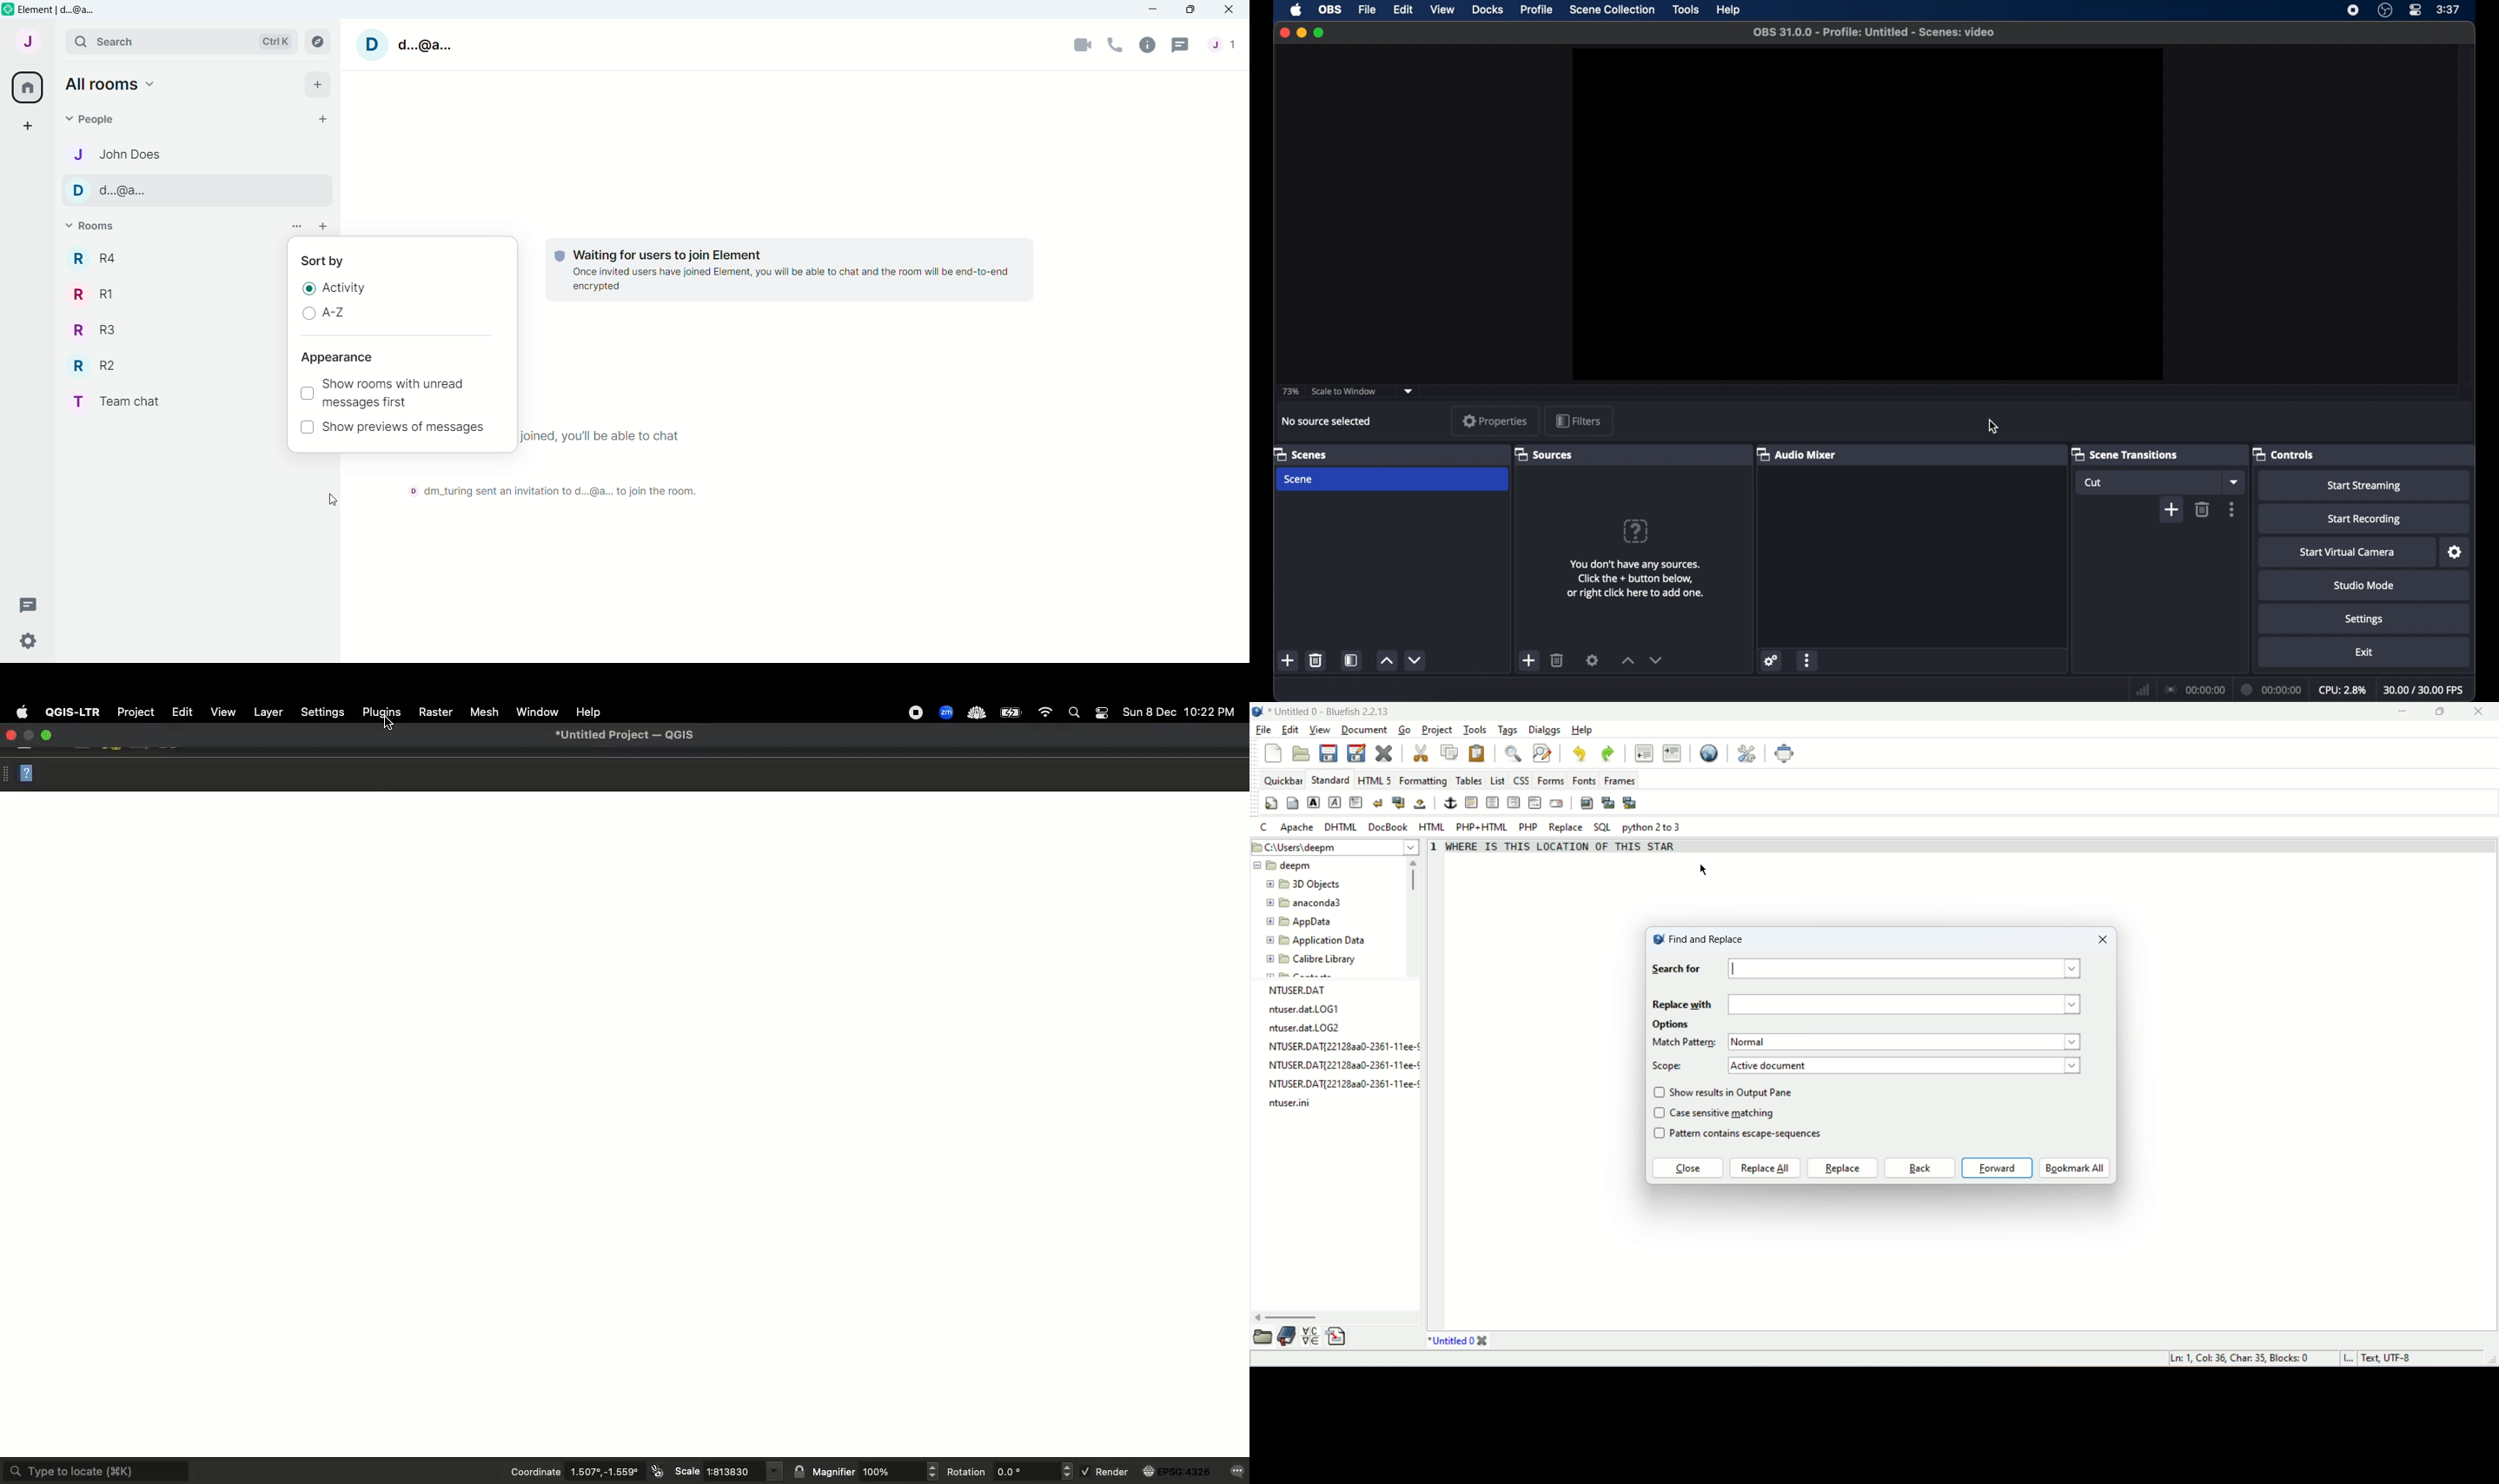 The width and height of the screenshot is (2520, 1484). I want to click on Activity, so click(349, 290).